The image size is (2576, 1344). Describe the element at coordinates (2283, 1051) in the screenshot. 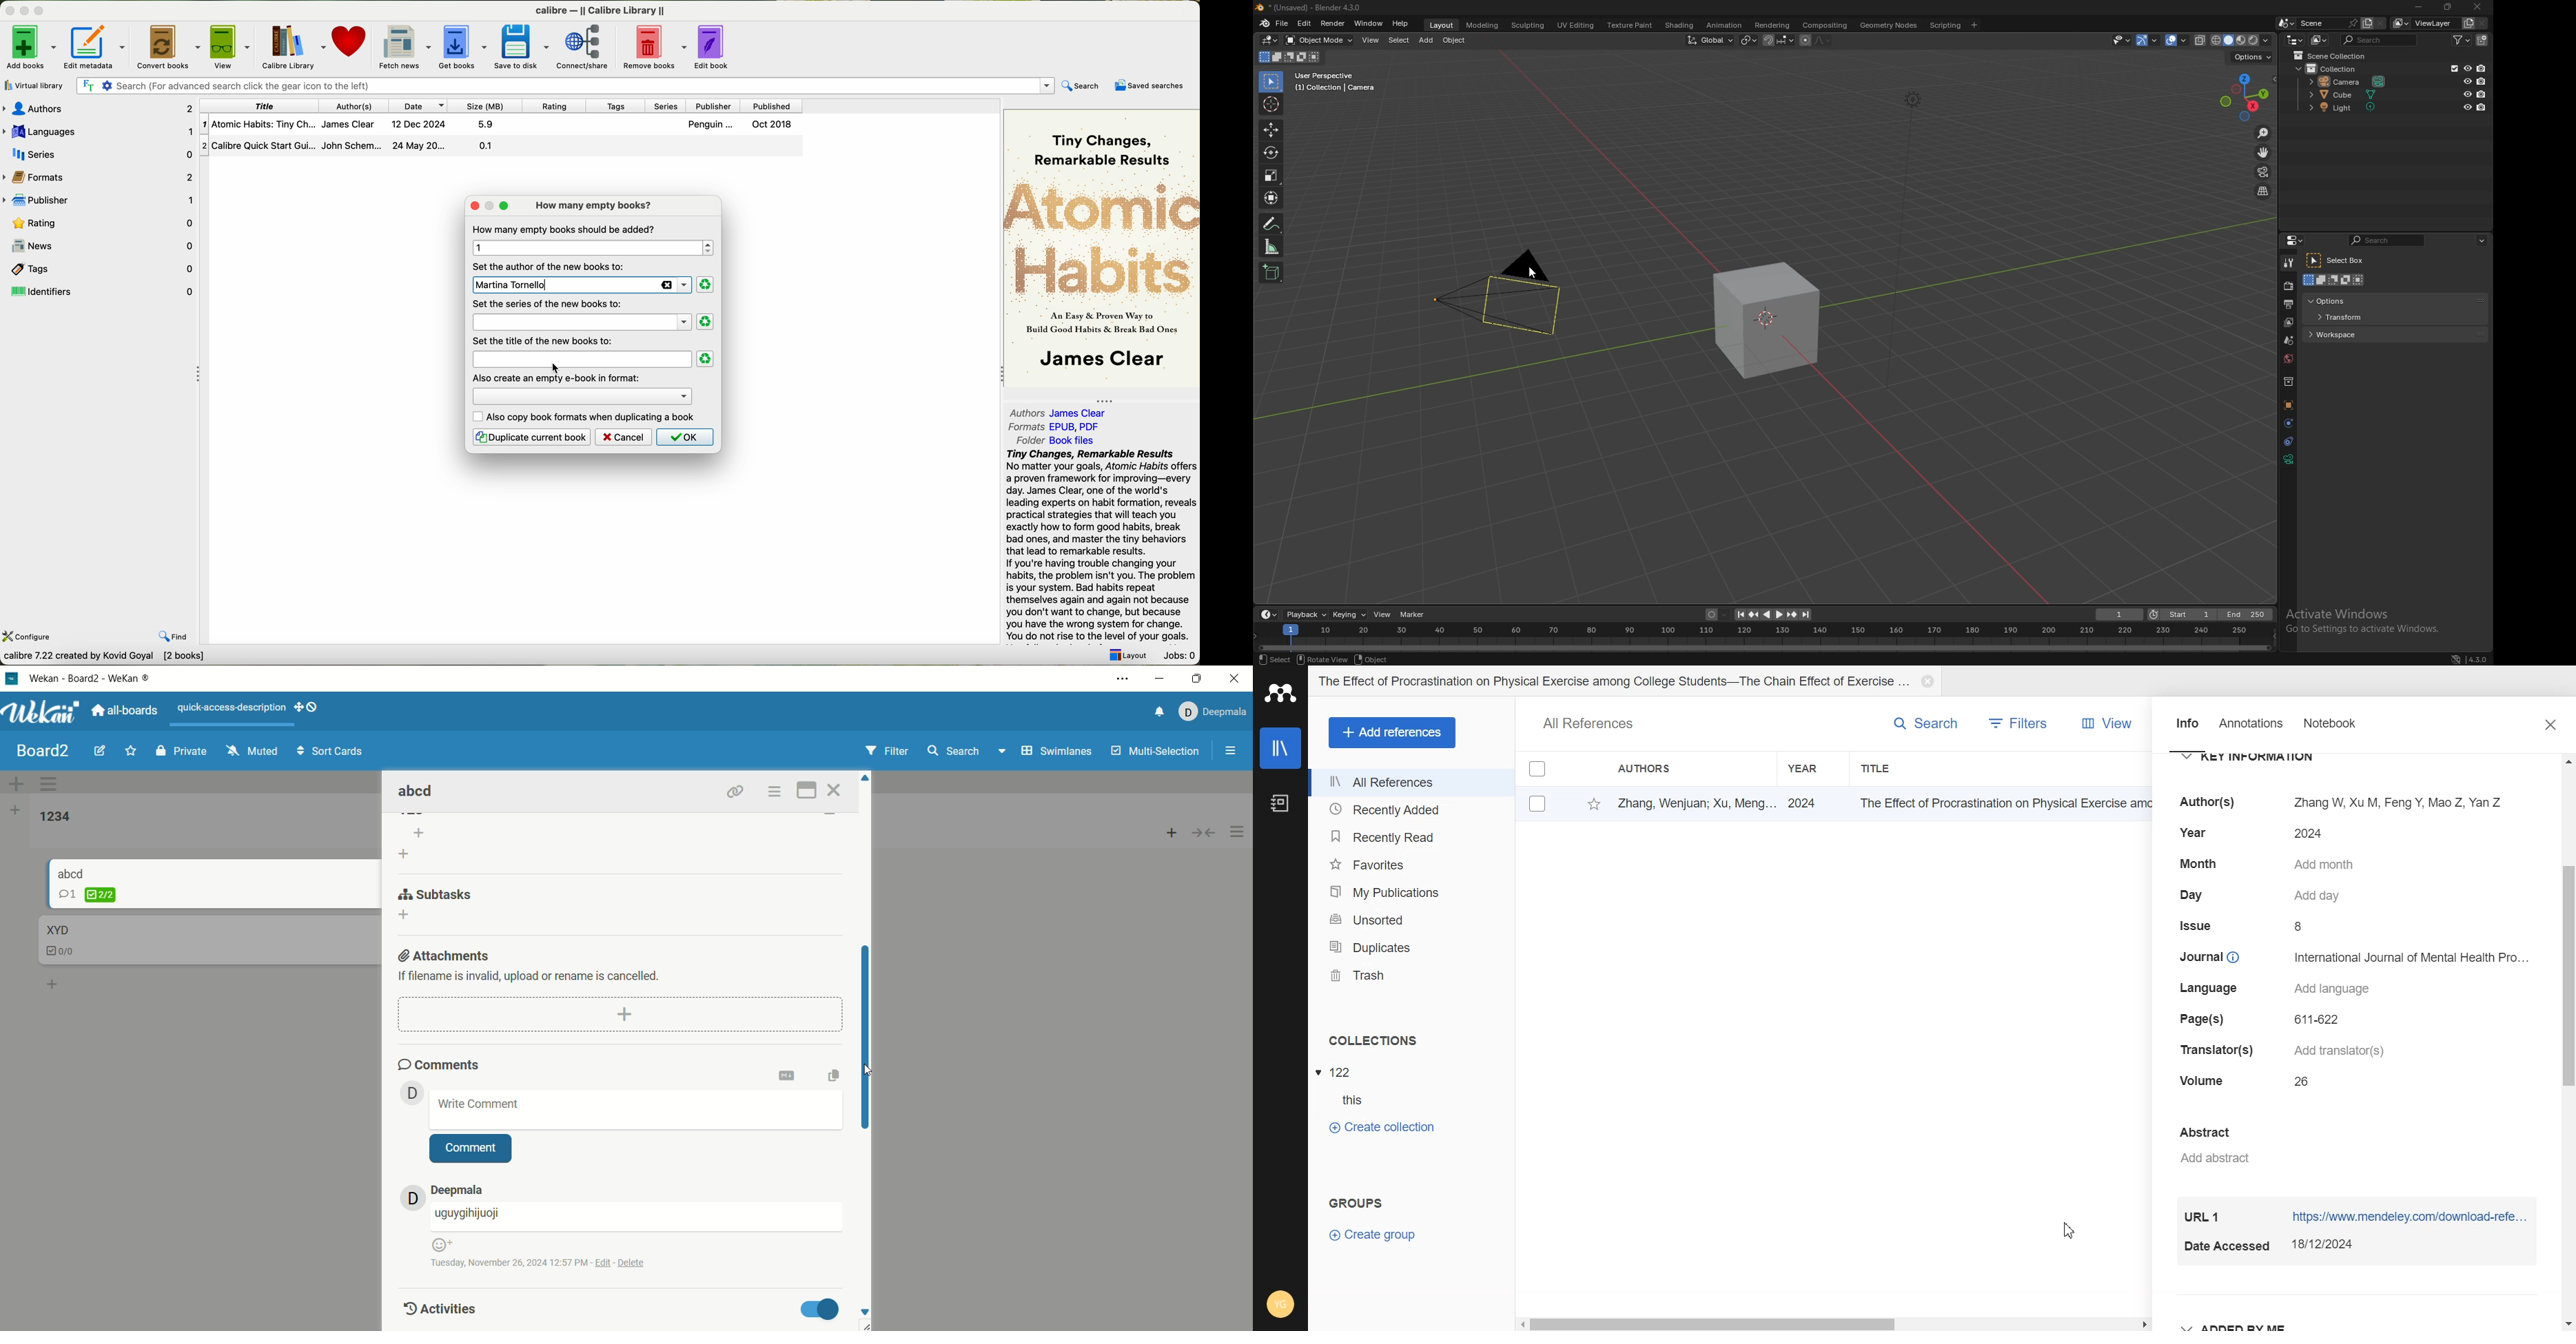

I see `Translator(s) Add translator(s)` at that location.